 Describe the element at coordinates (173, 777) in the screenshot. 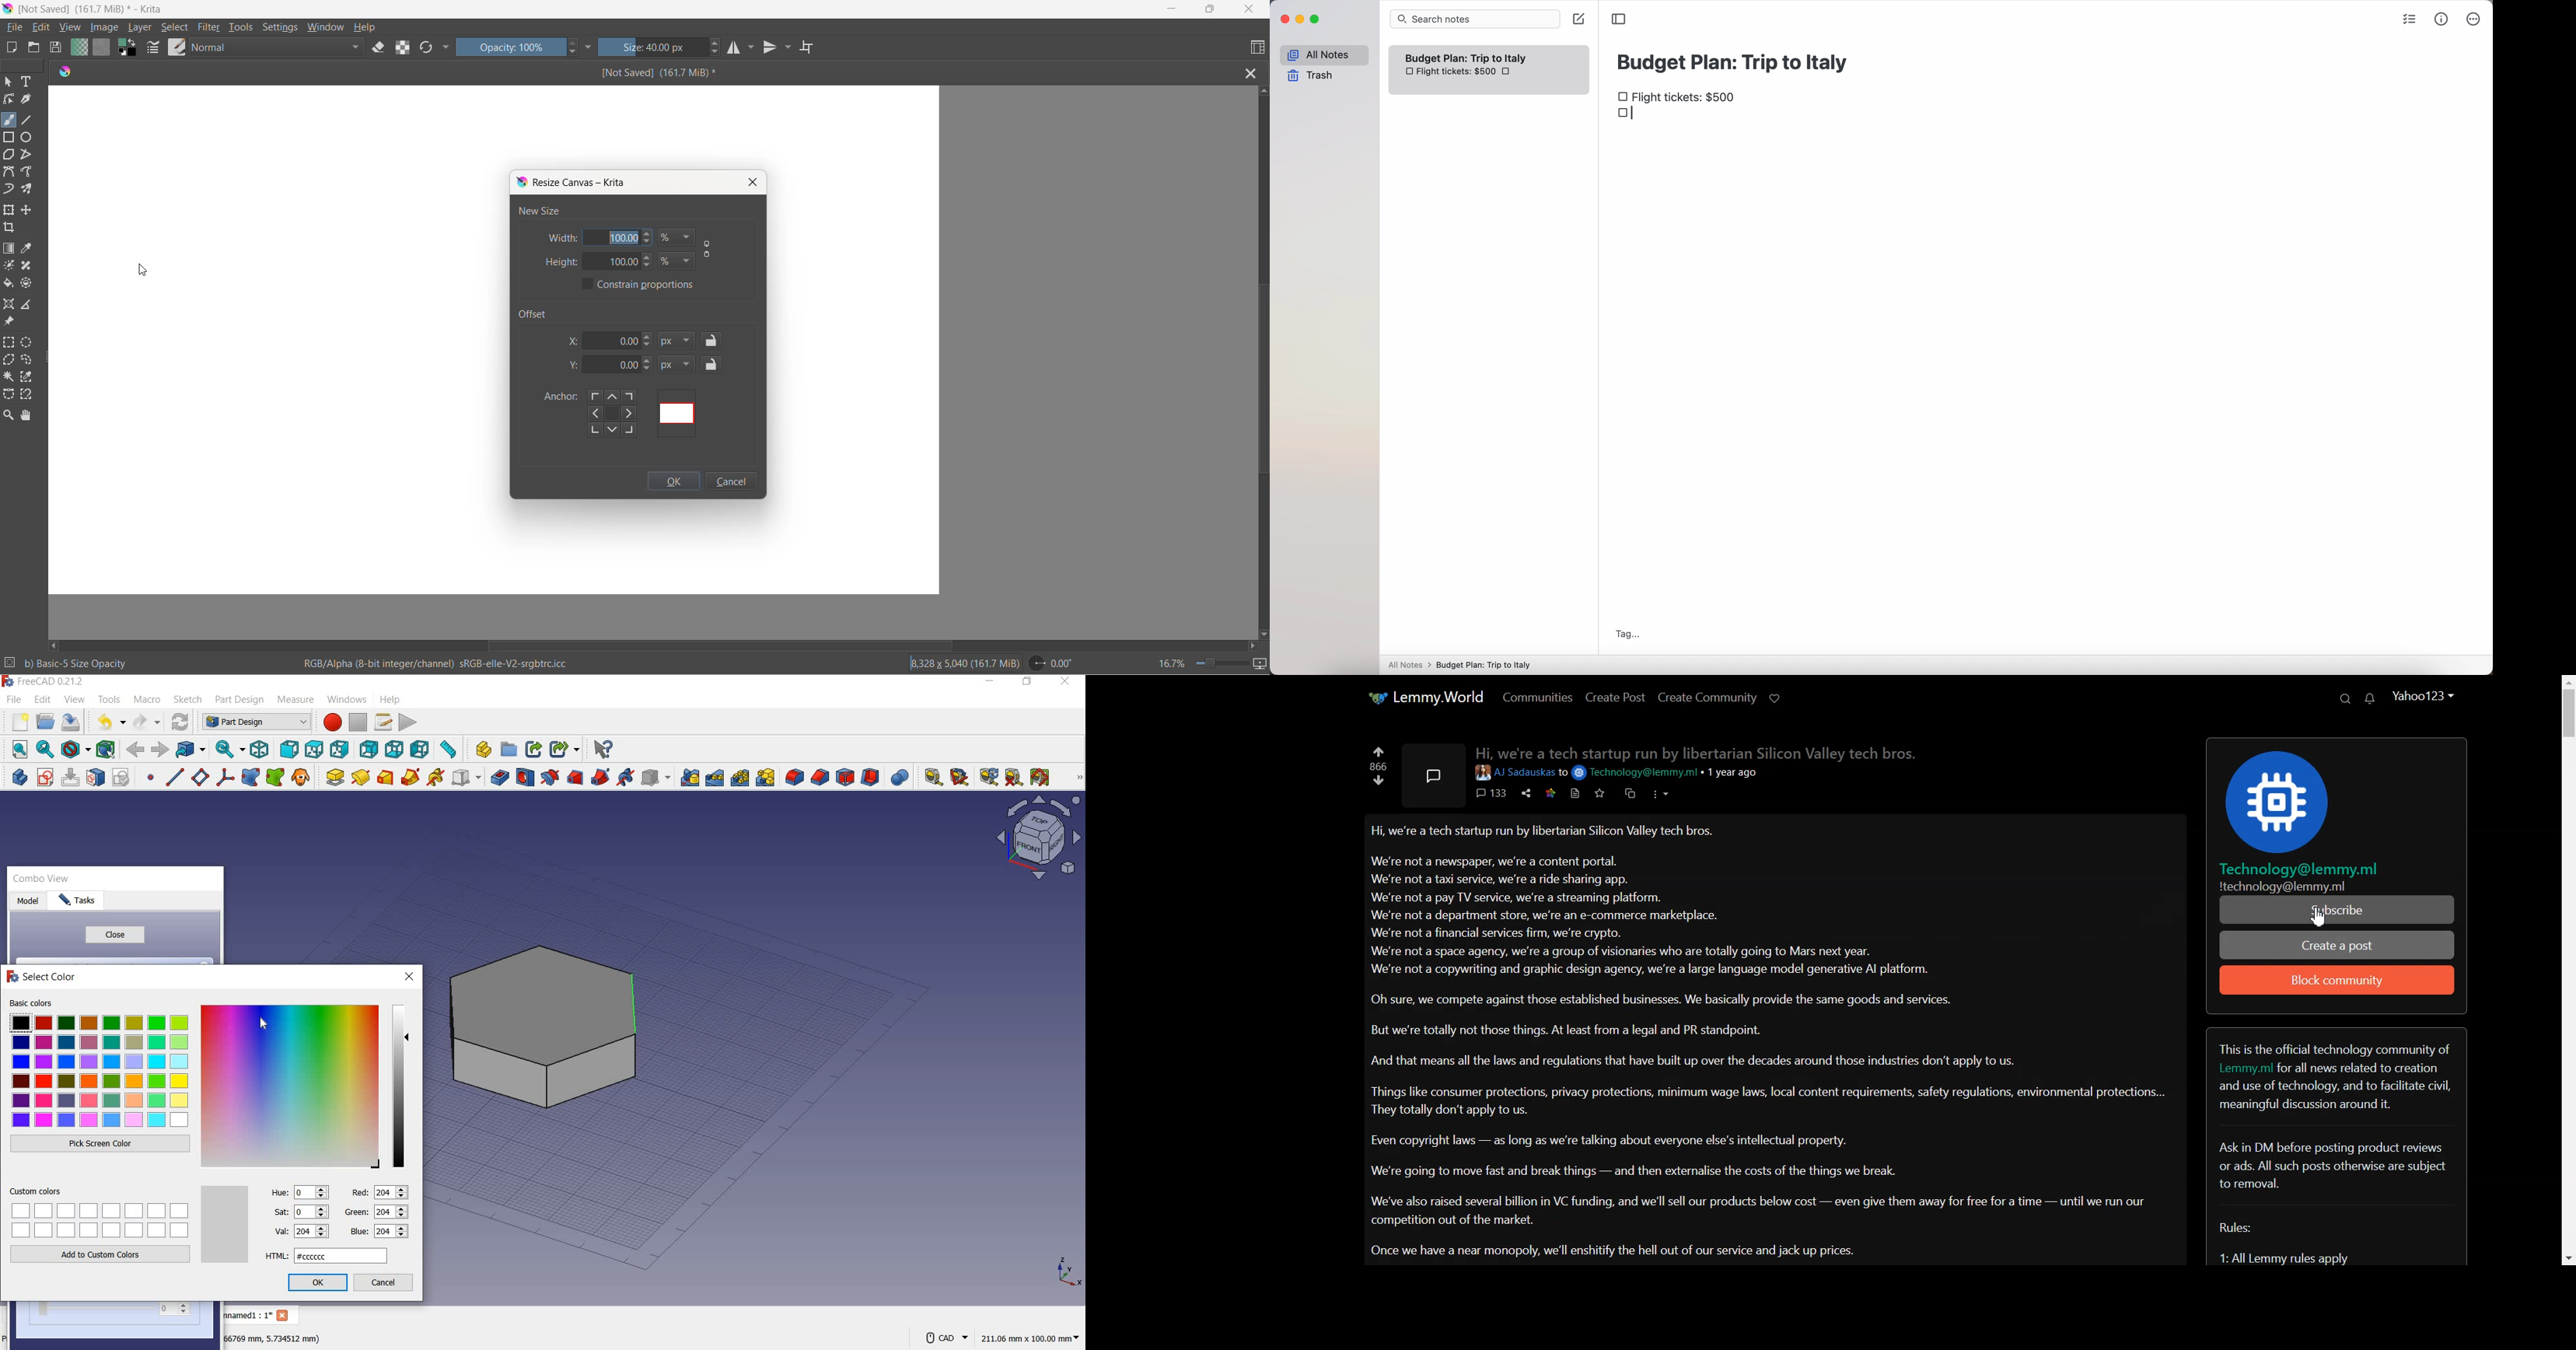

I see `create a datum line` at that location.